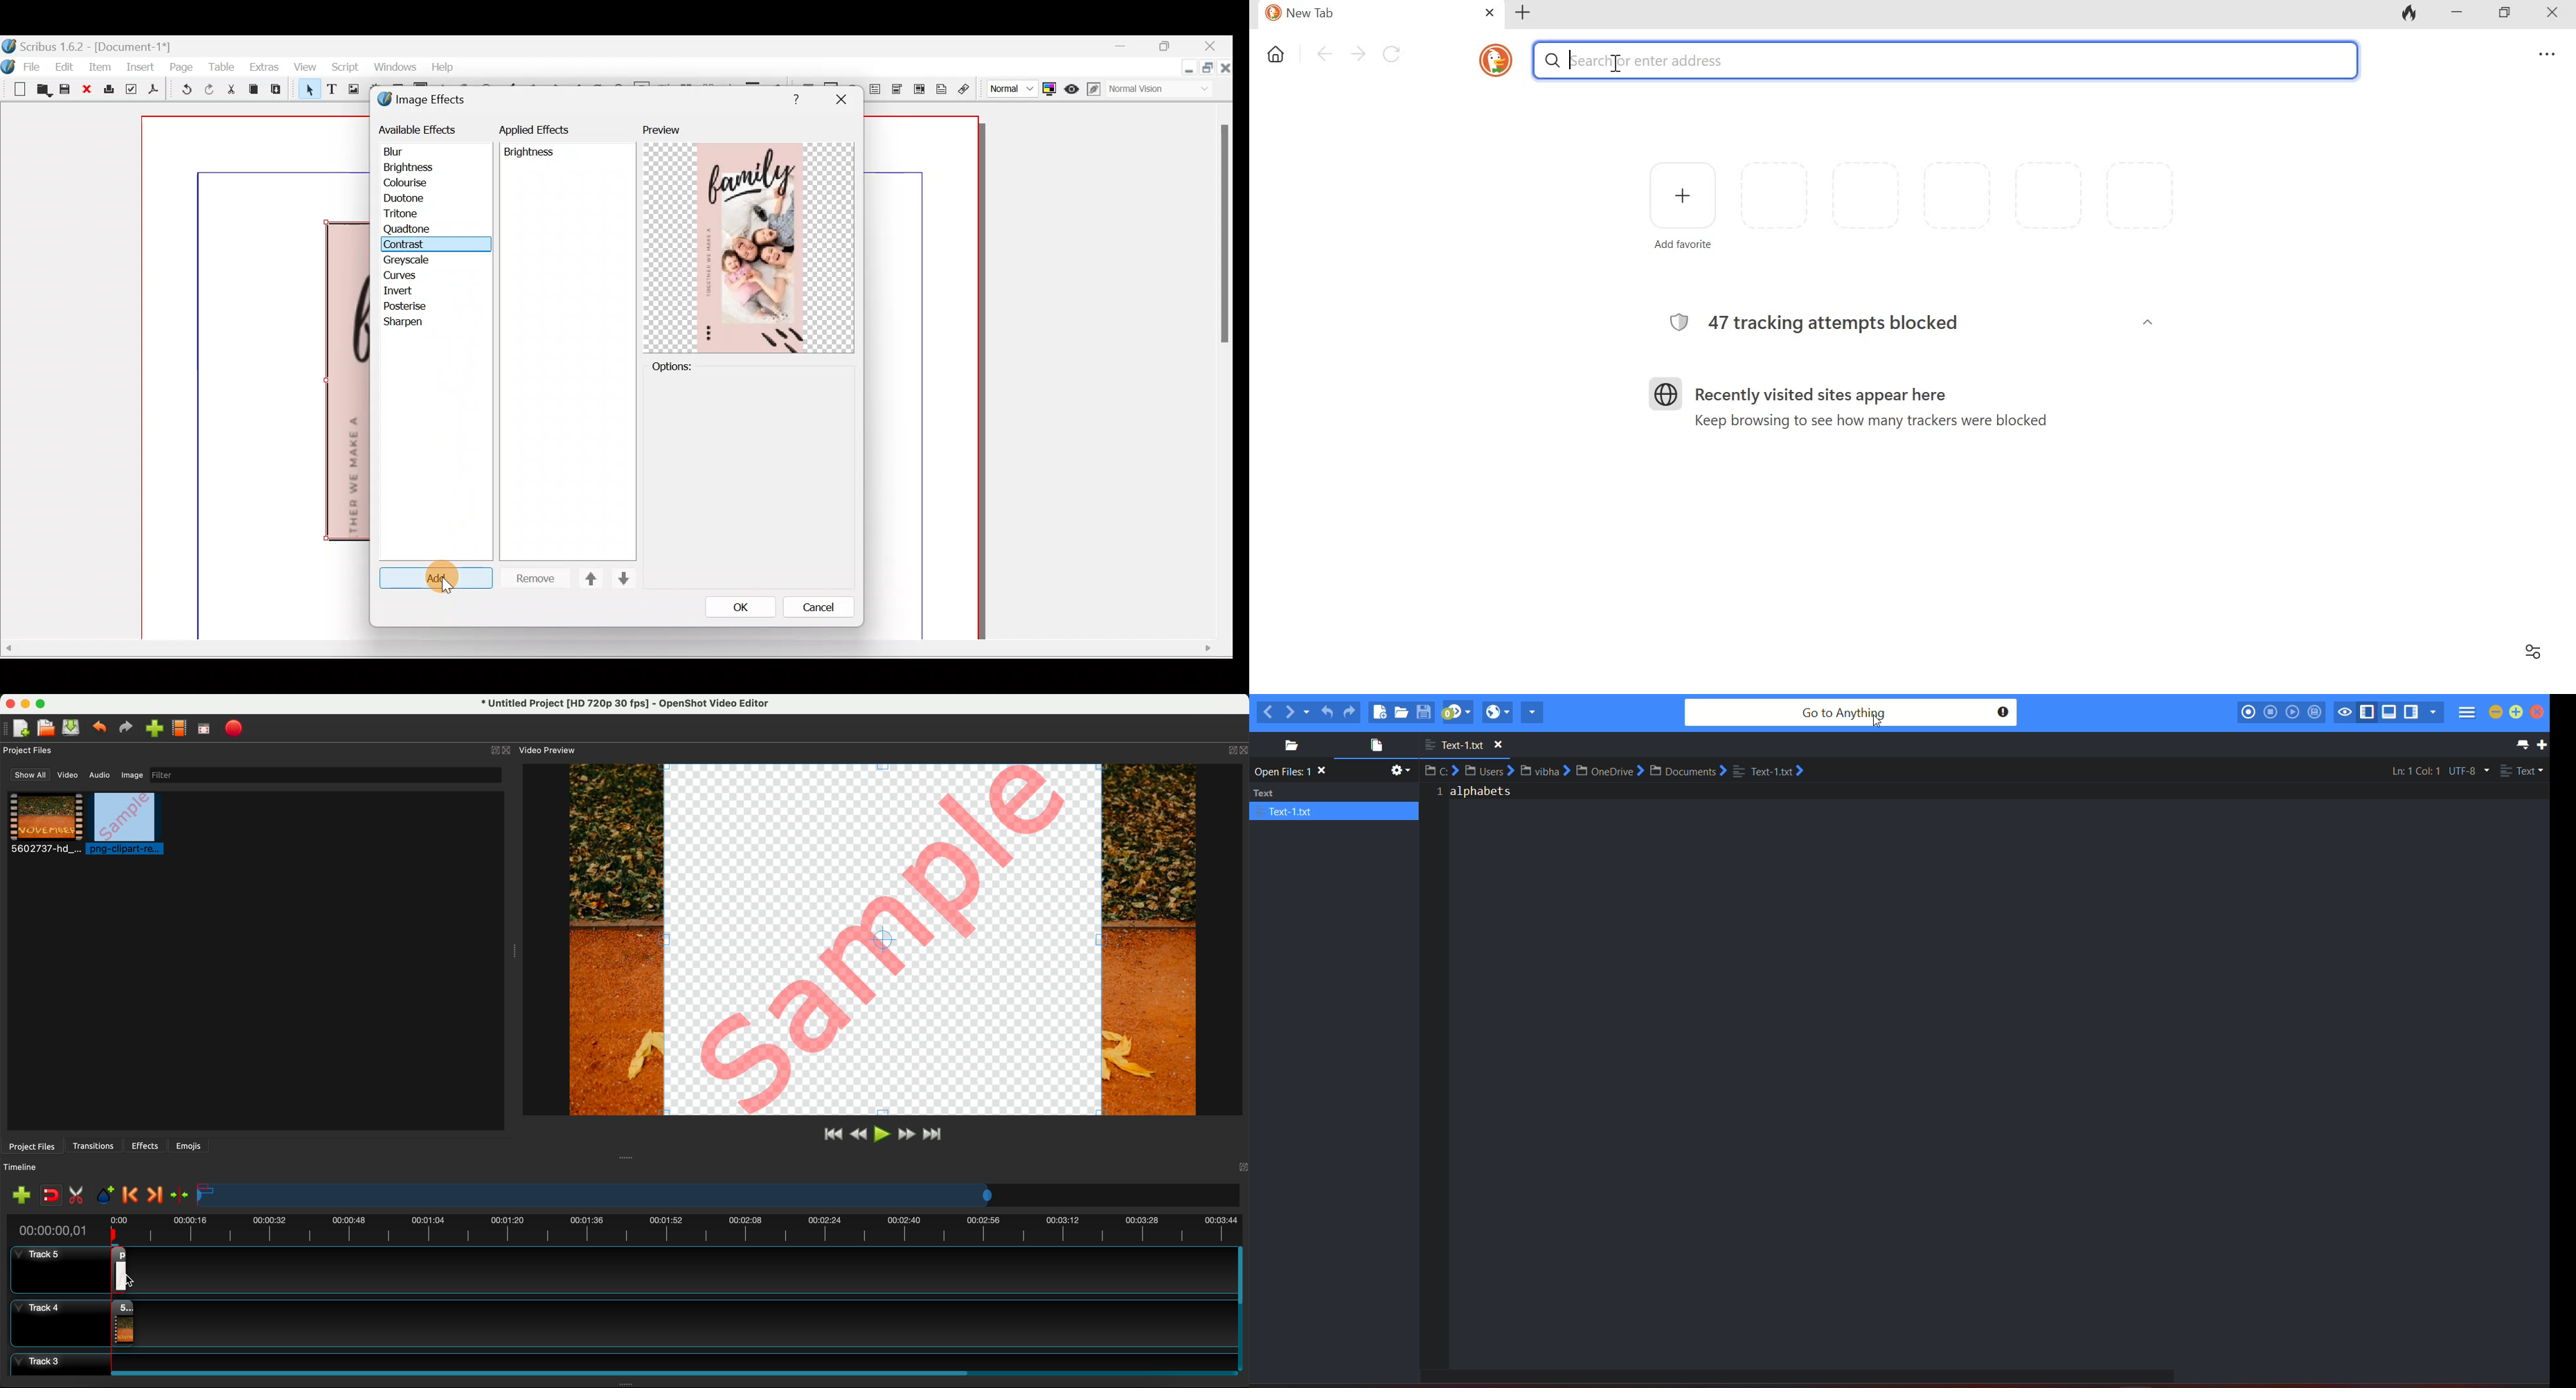 The height and width of the screenshot is (1400, 2576). What do you see at coordinates (46, 825) in the screenshot?
I see `video` at bounding box center [46, 825].